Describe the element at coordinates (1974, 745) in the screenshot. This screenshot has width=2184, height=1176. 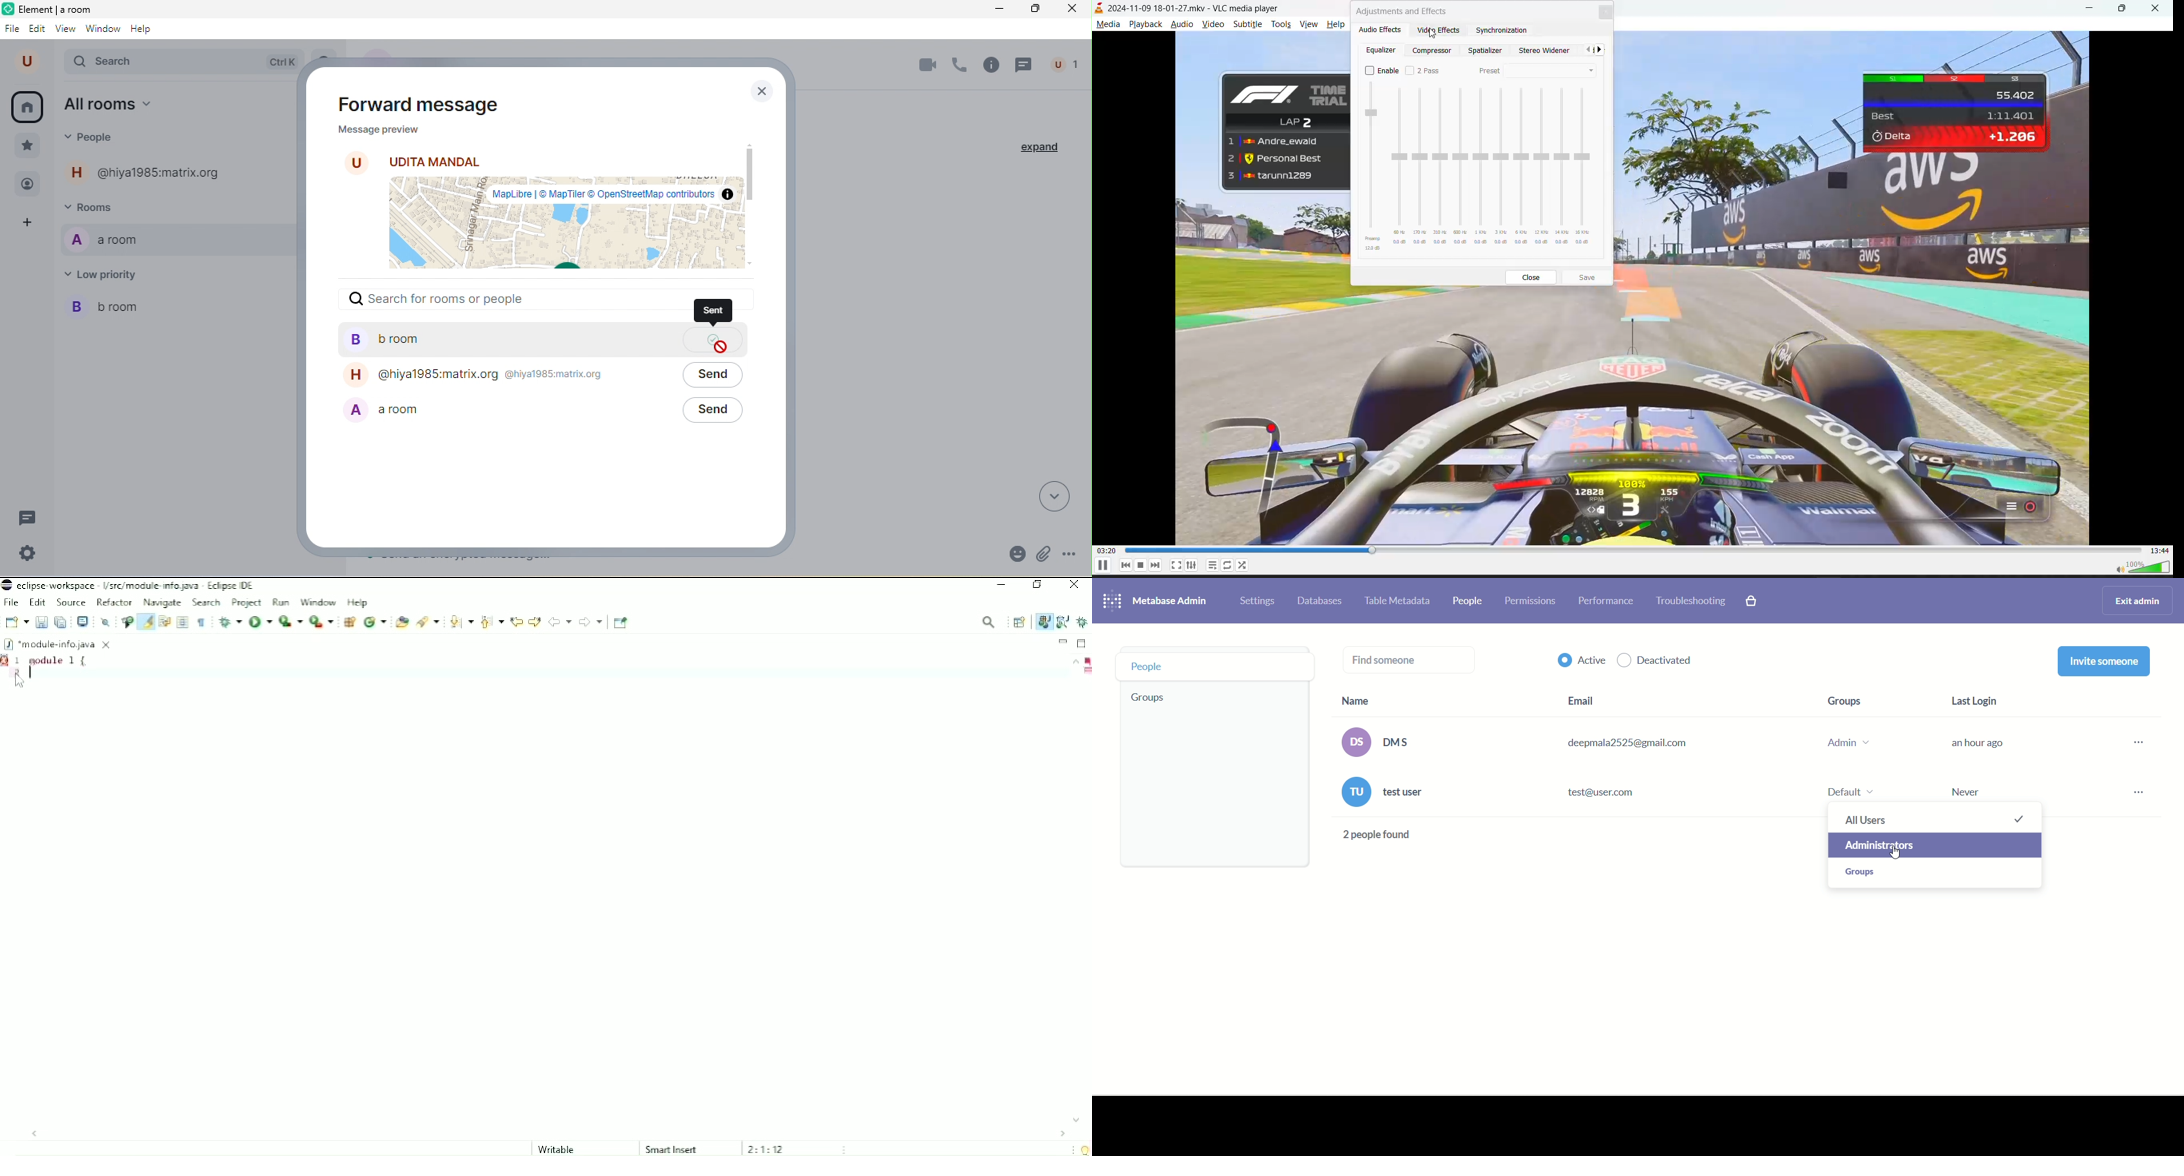
I see `last login` at that location.